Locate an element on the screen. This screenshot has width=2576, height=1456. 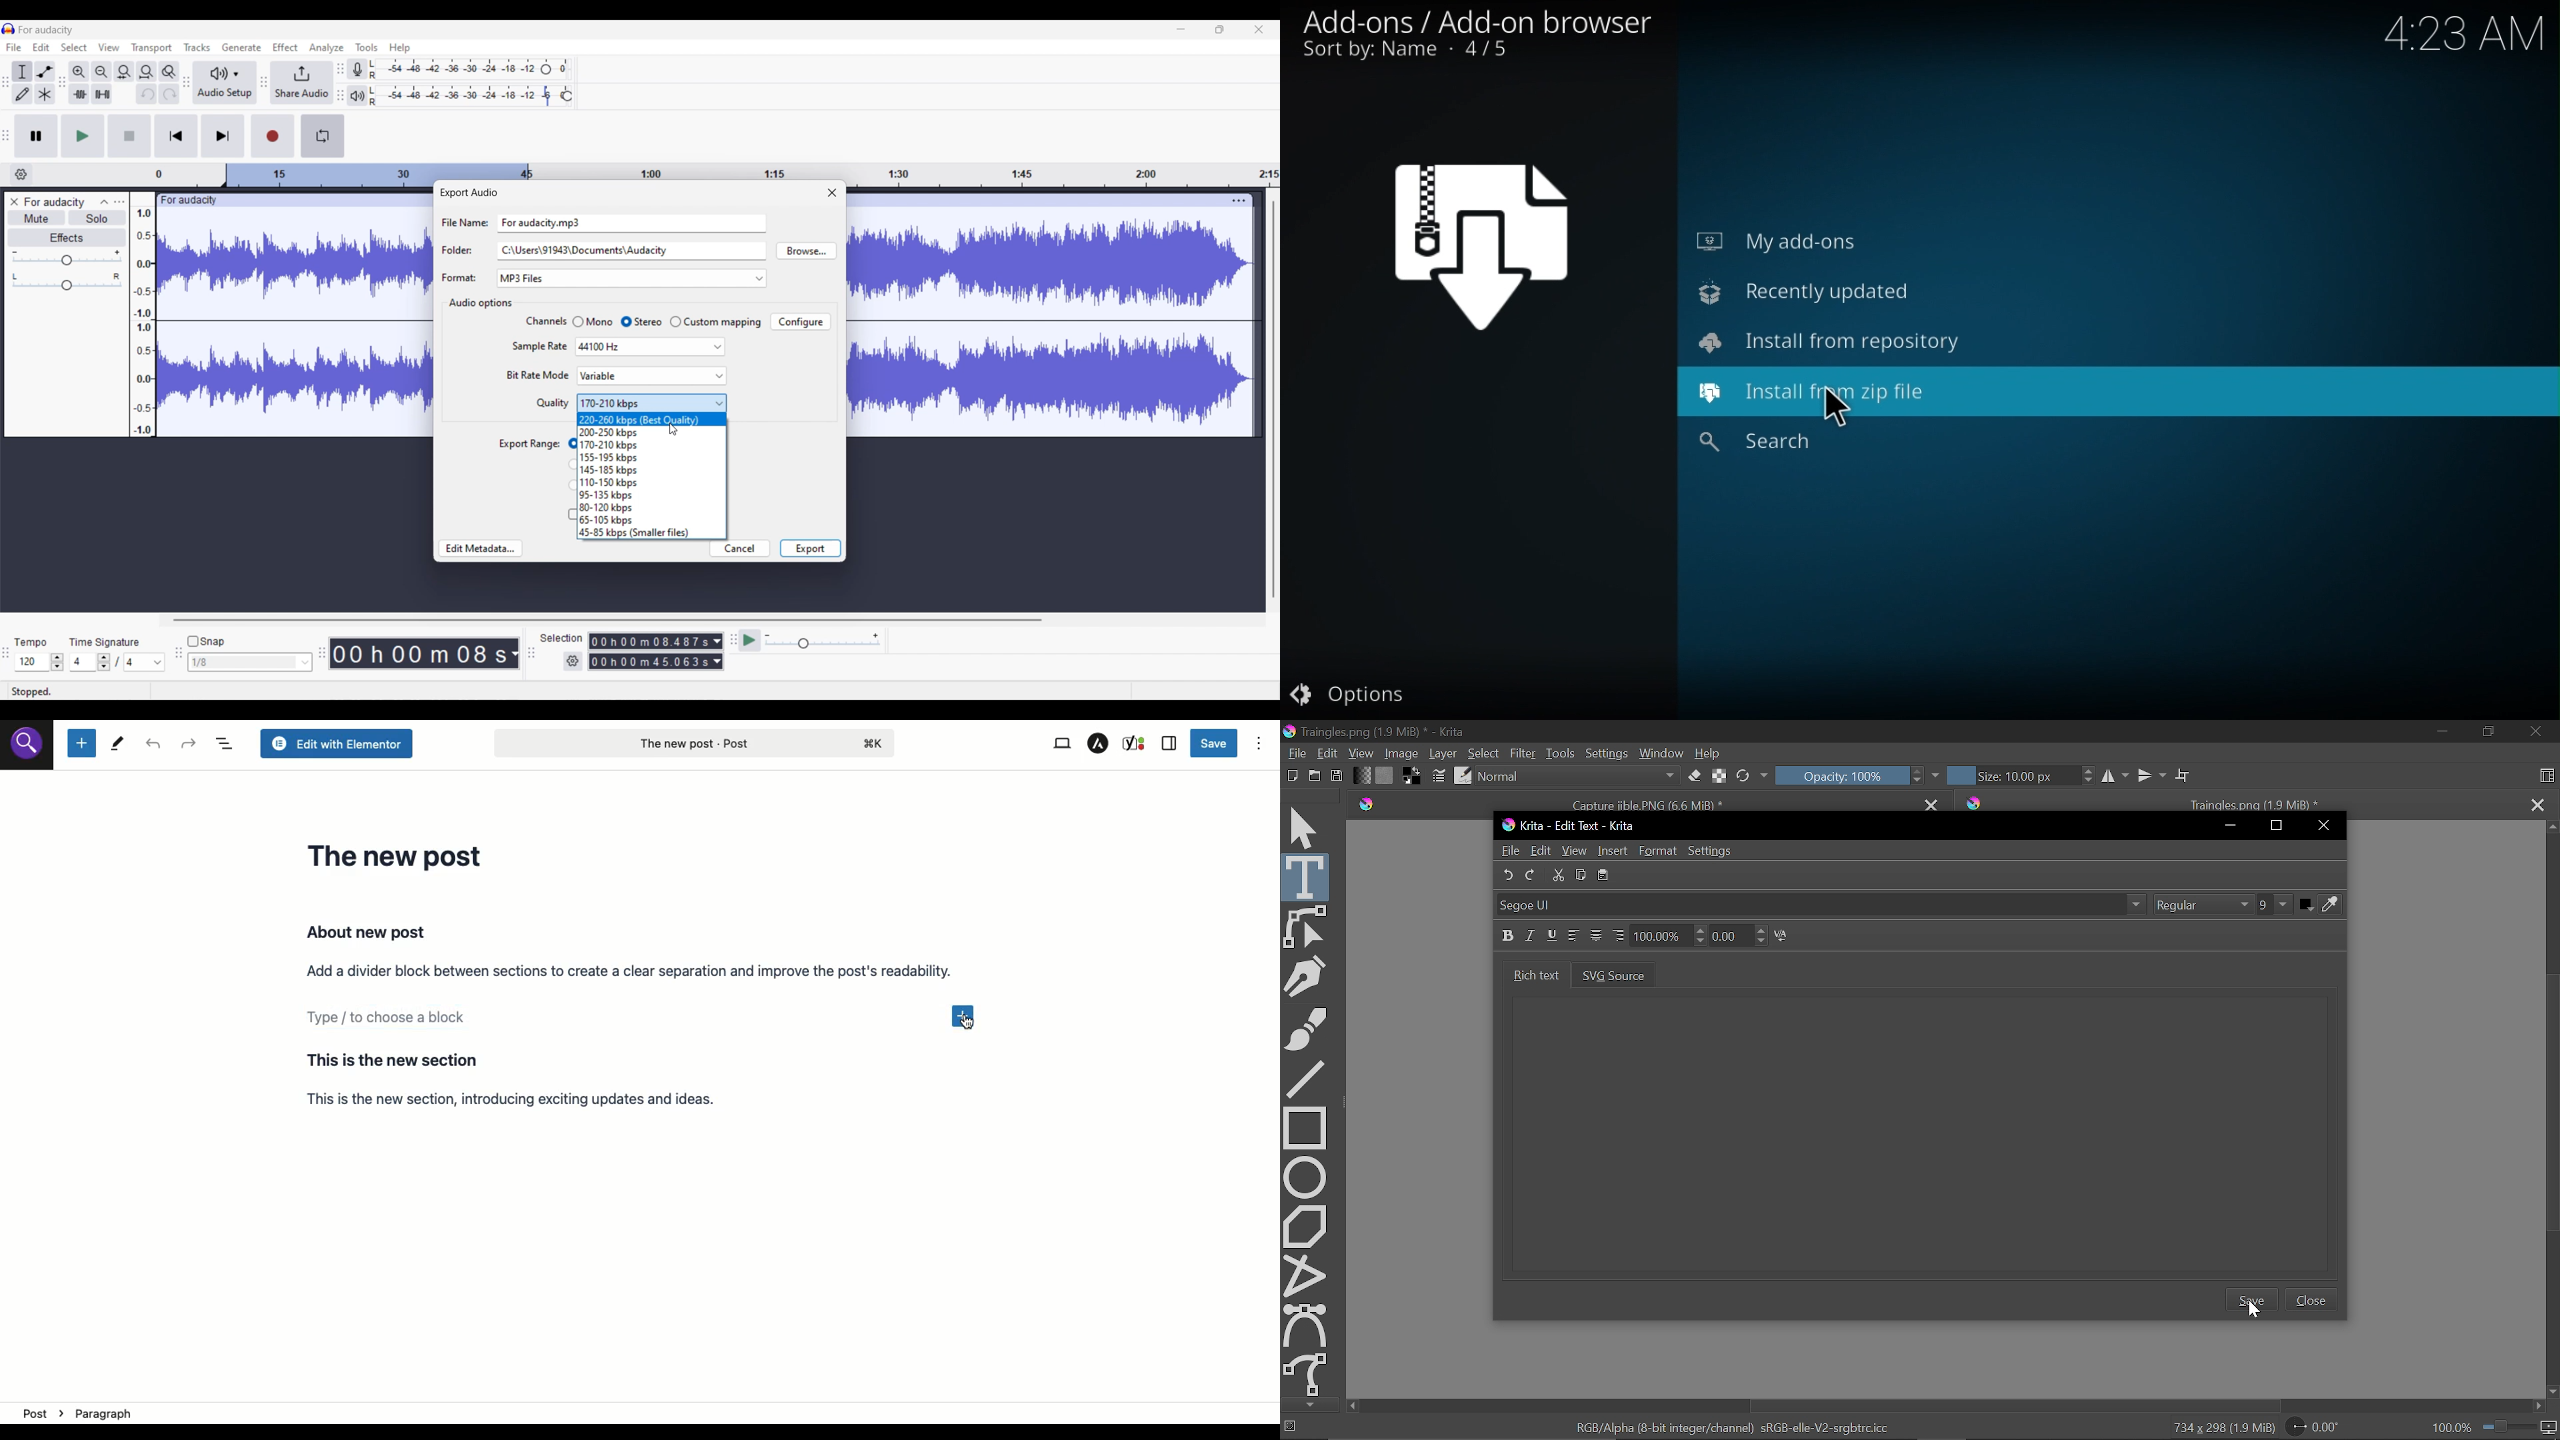
Cursor is located at coordinates (675, 429).